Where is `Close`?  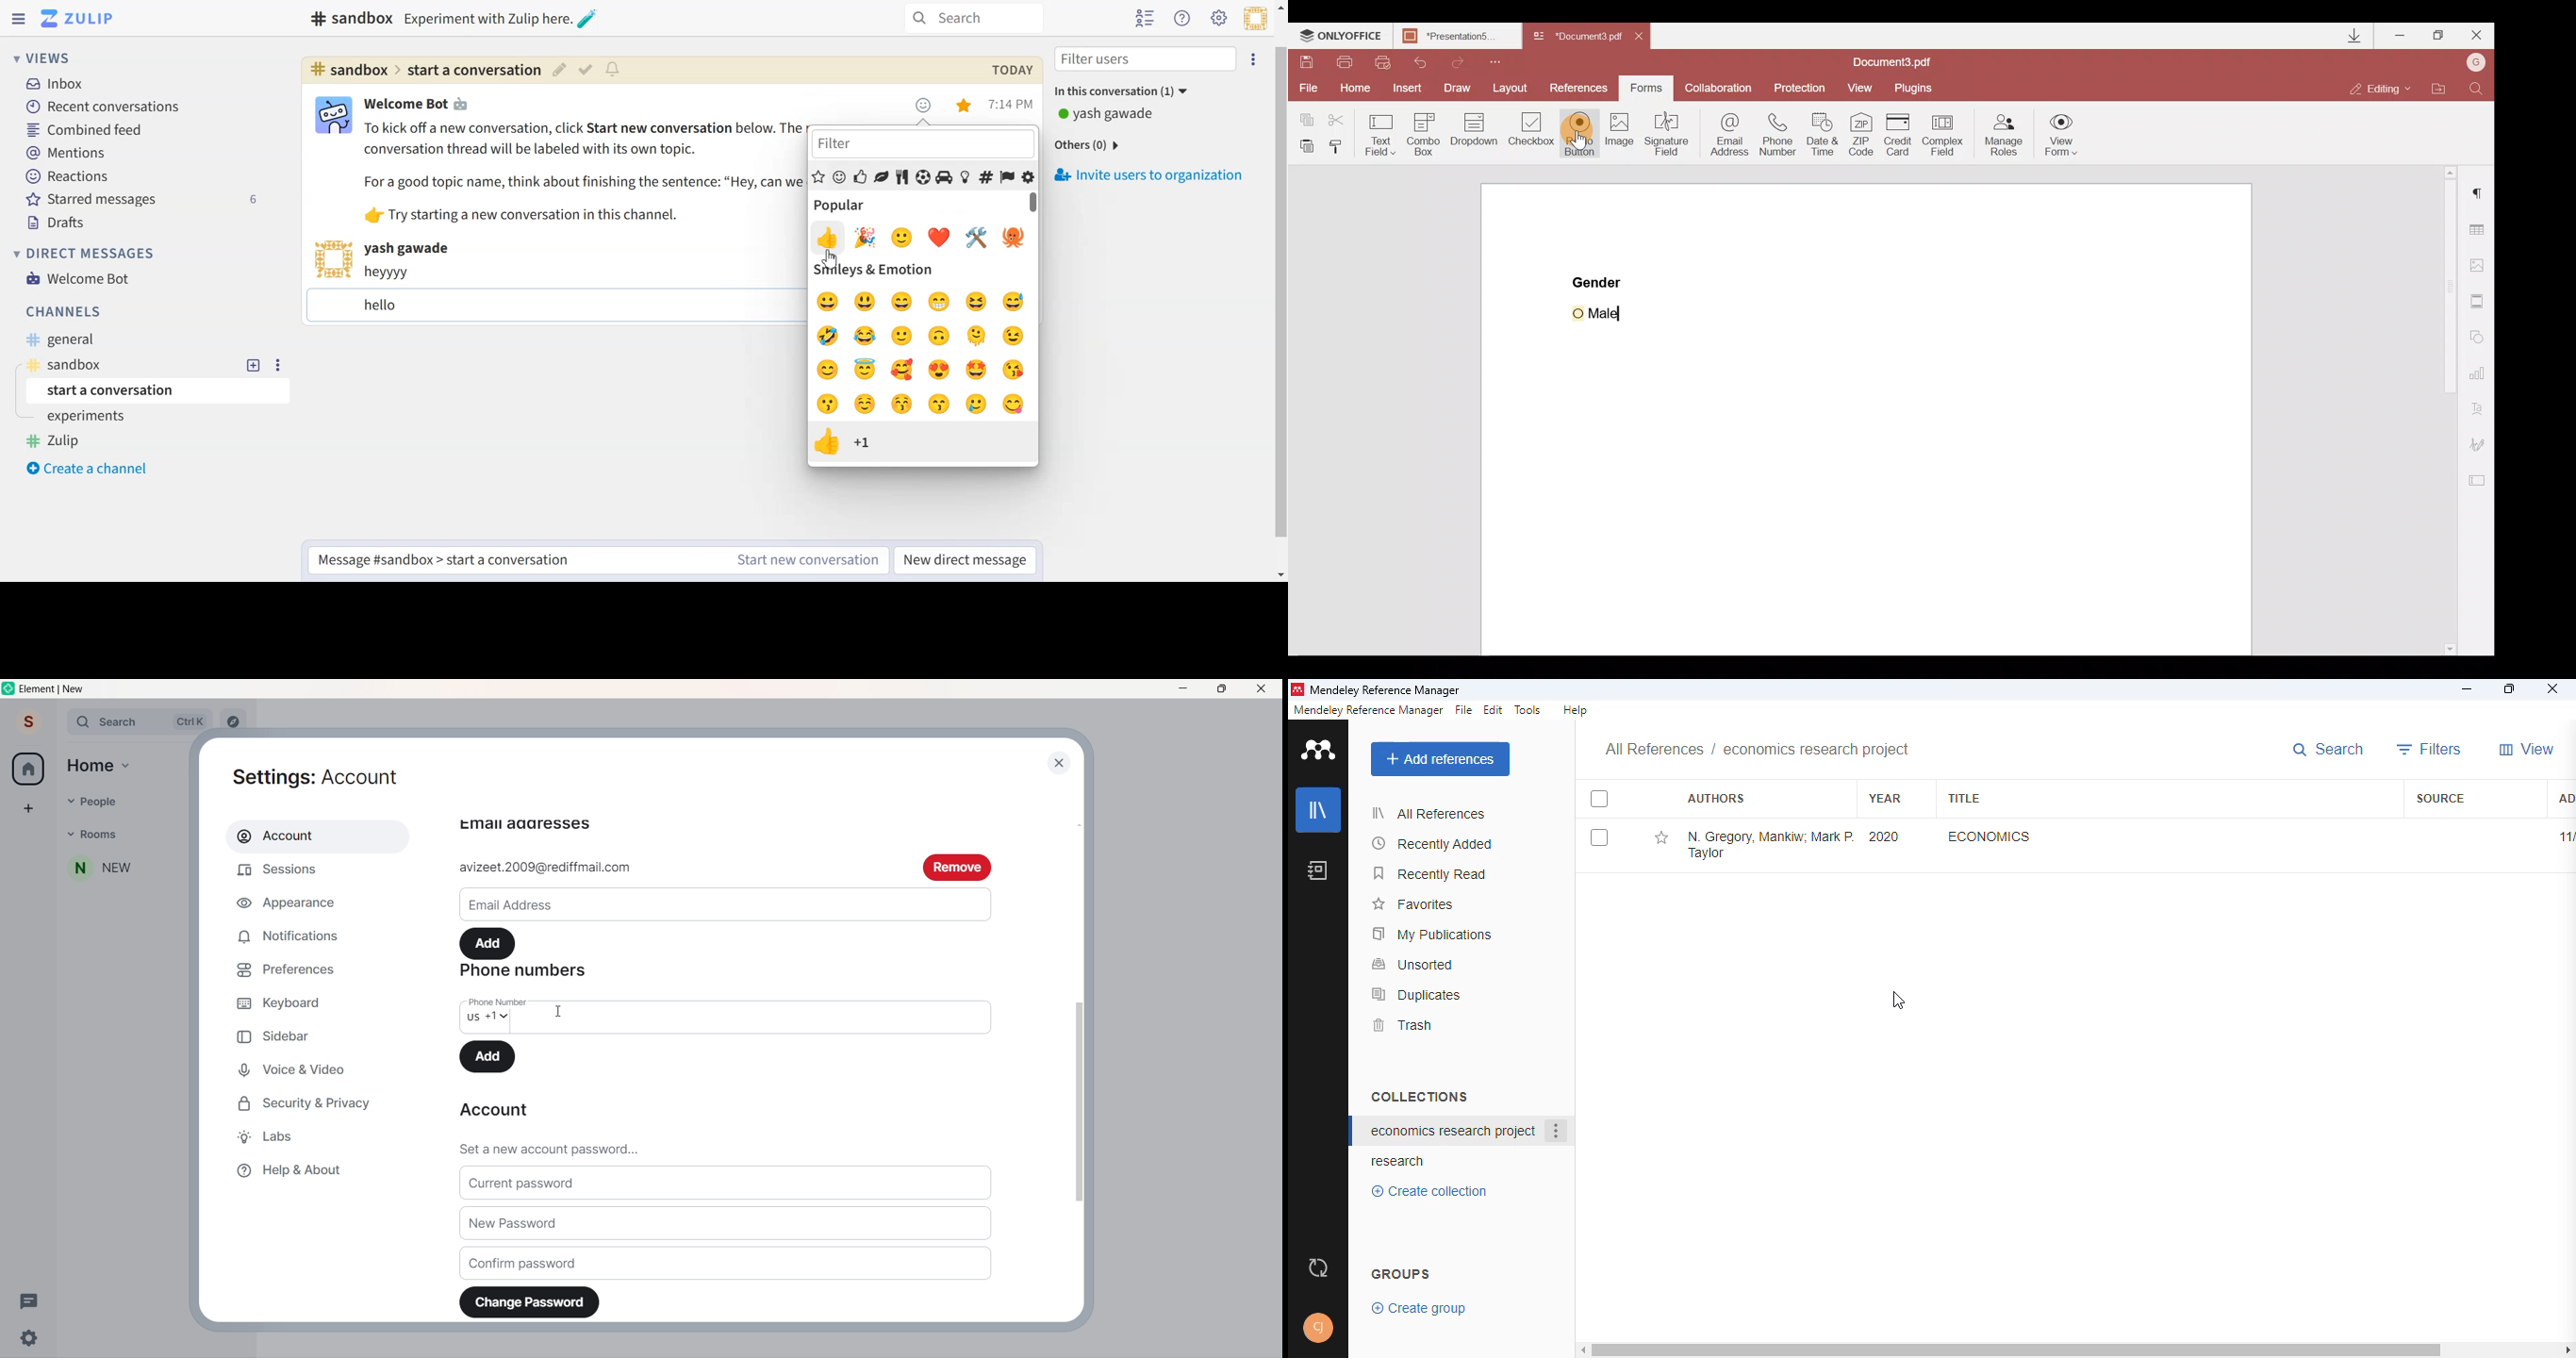 Close is located at coordinates (2477, 36).